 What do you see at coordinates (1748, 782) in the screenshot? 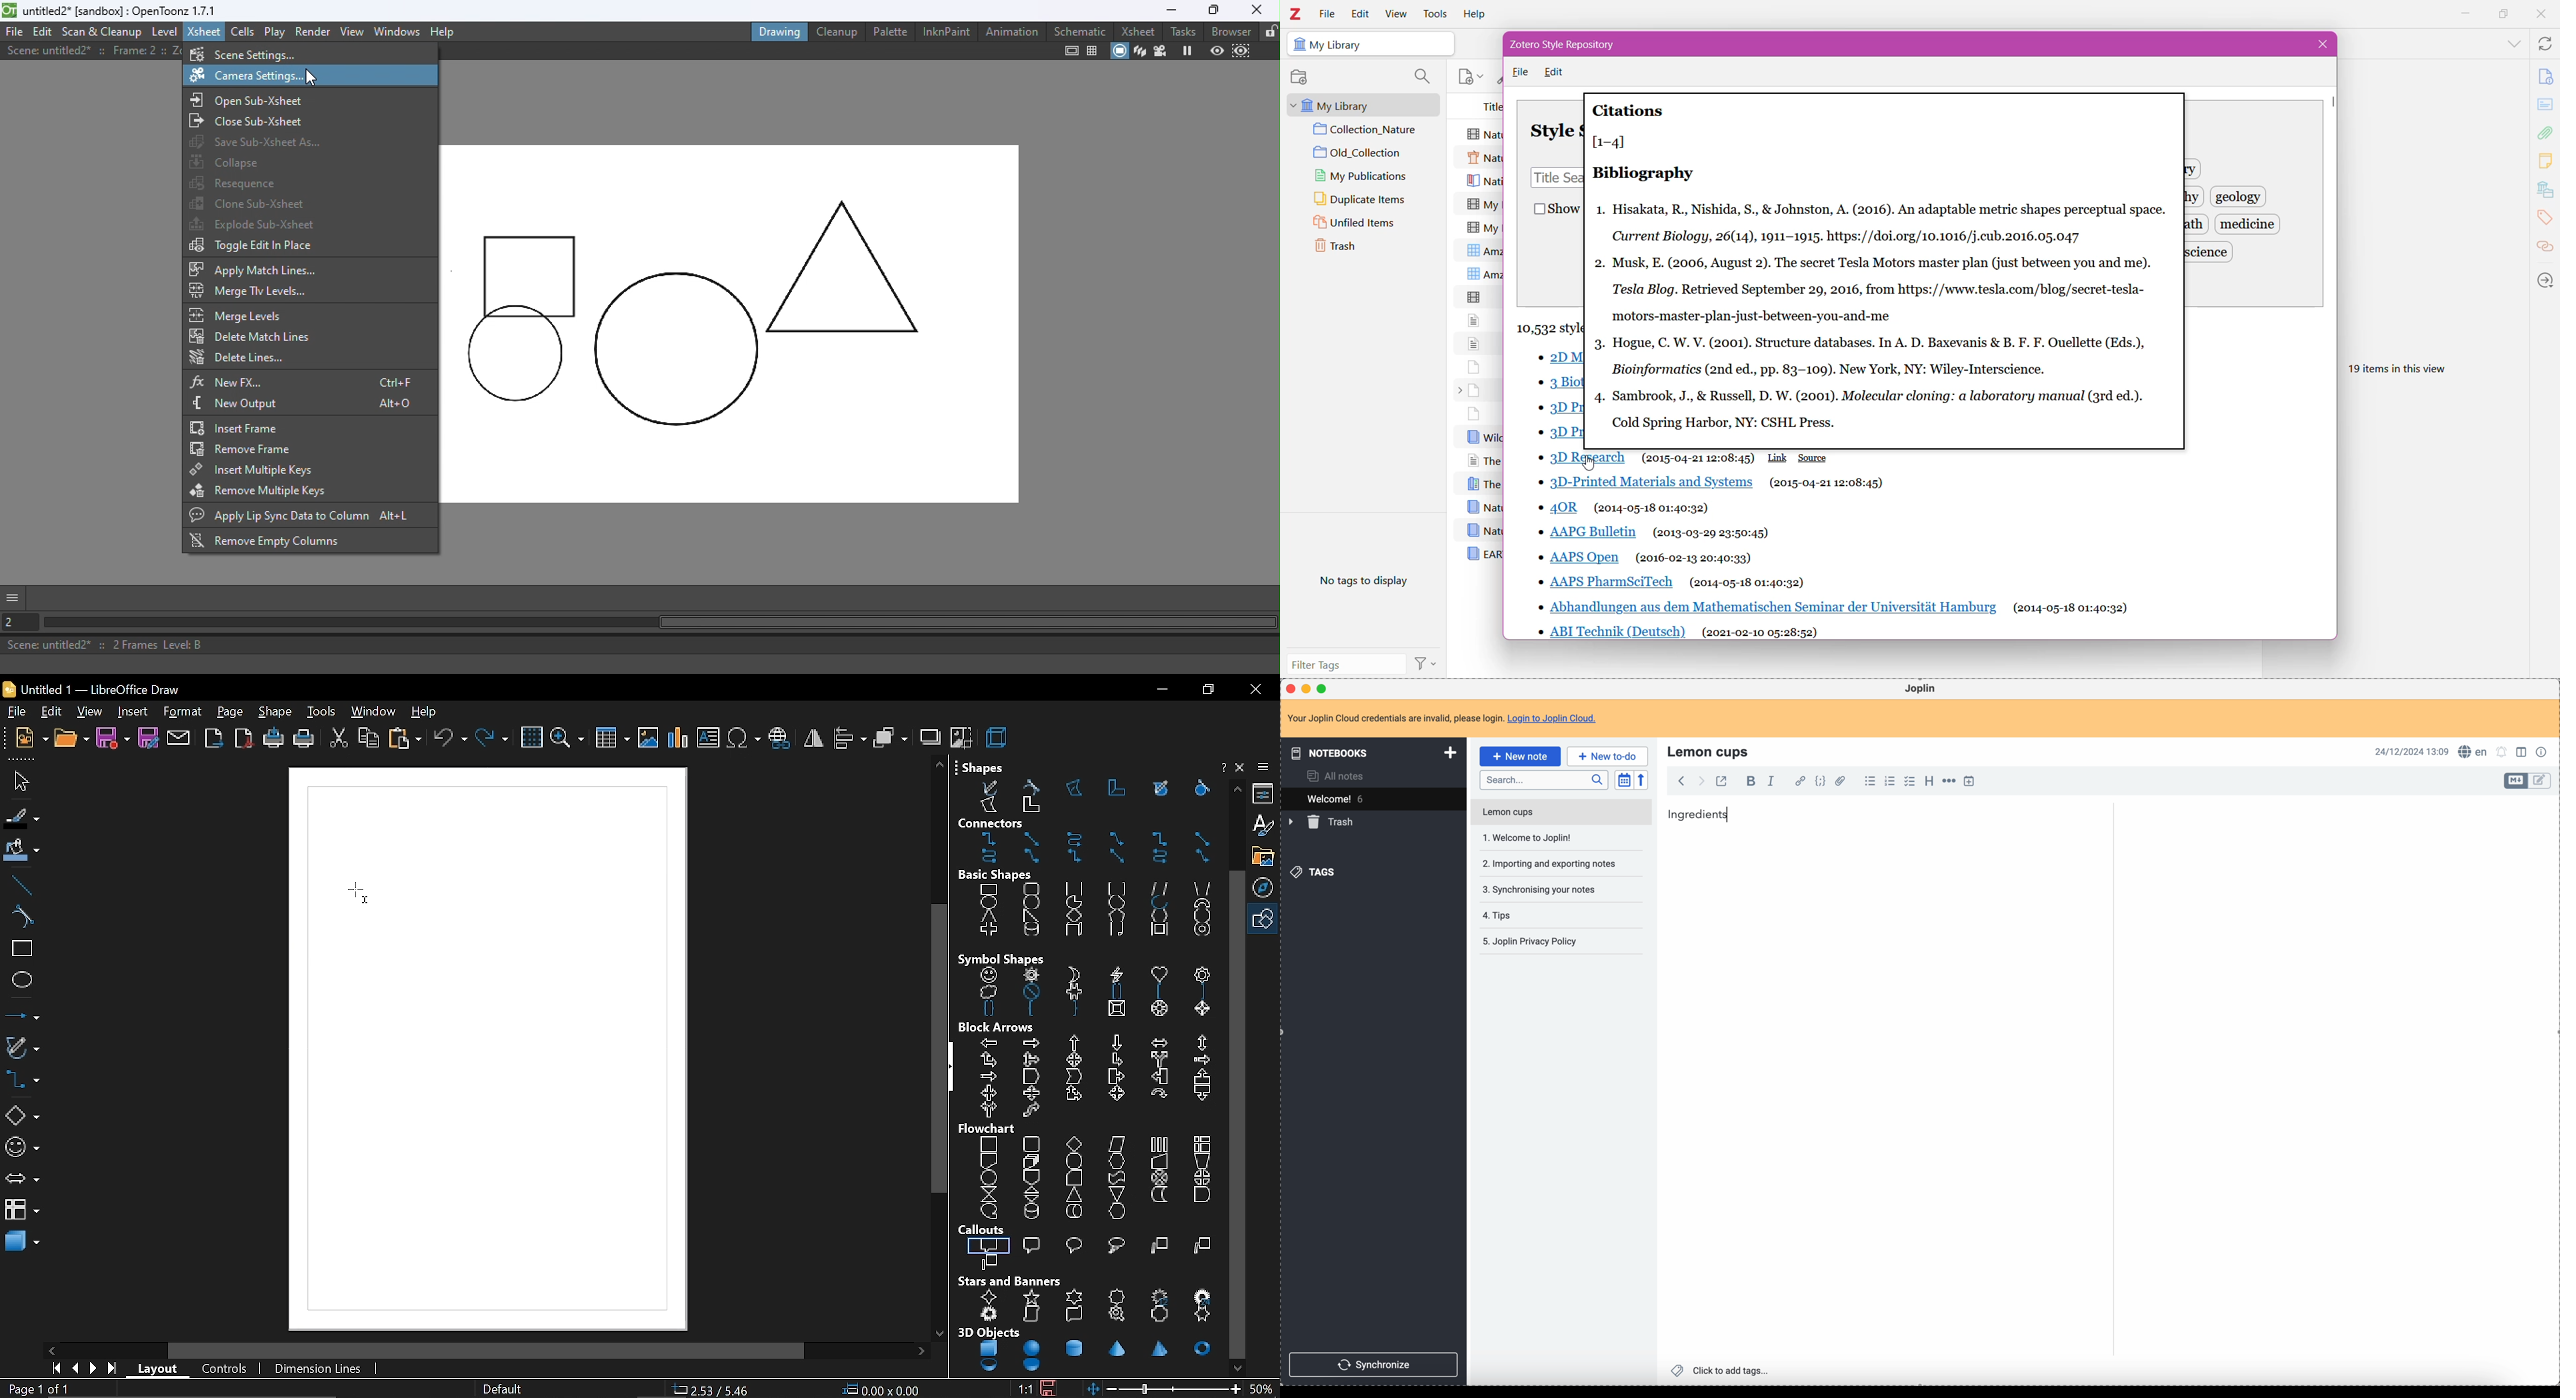
I see `bold` at bounding box center [1748, 782].